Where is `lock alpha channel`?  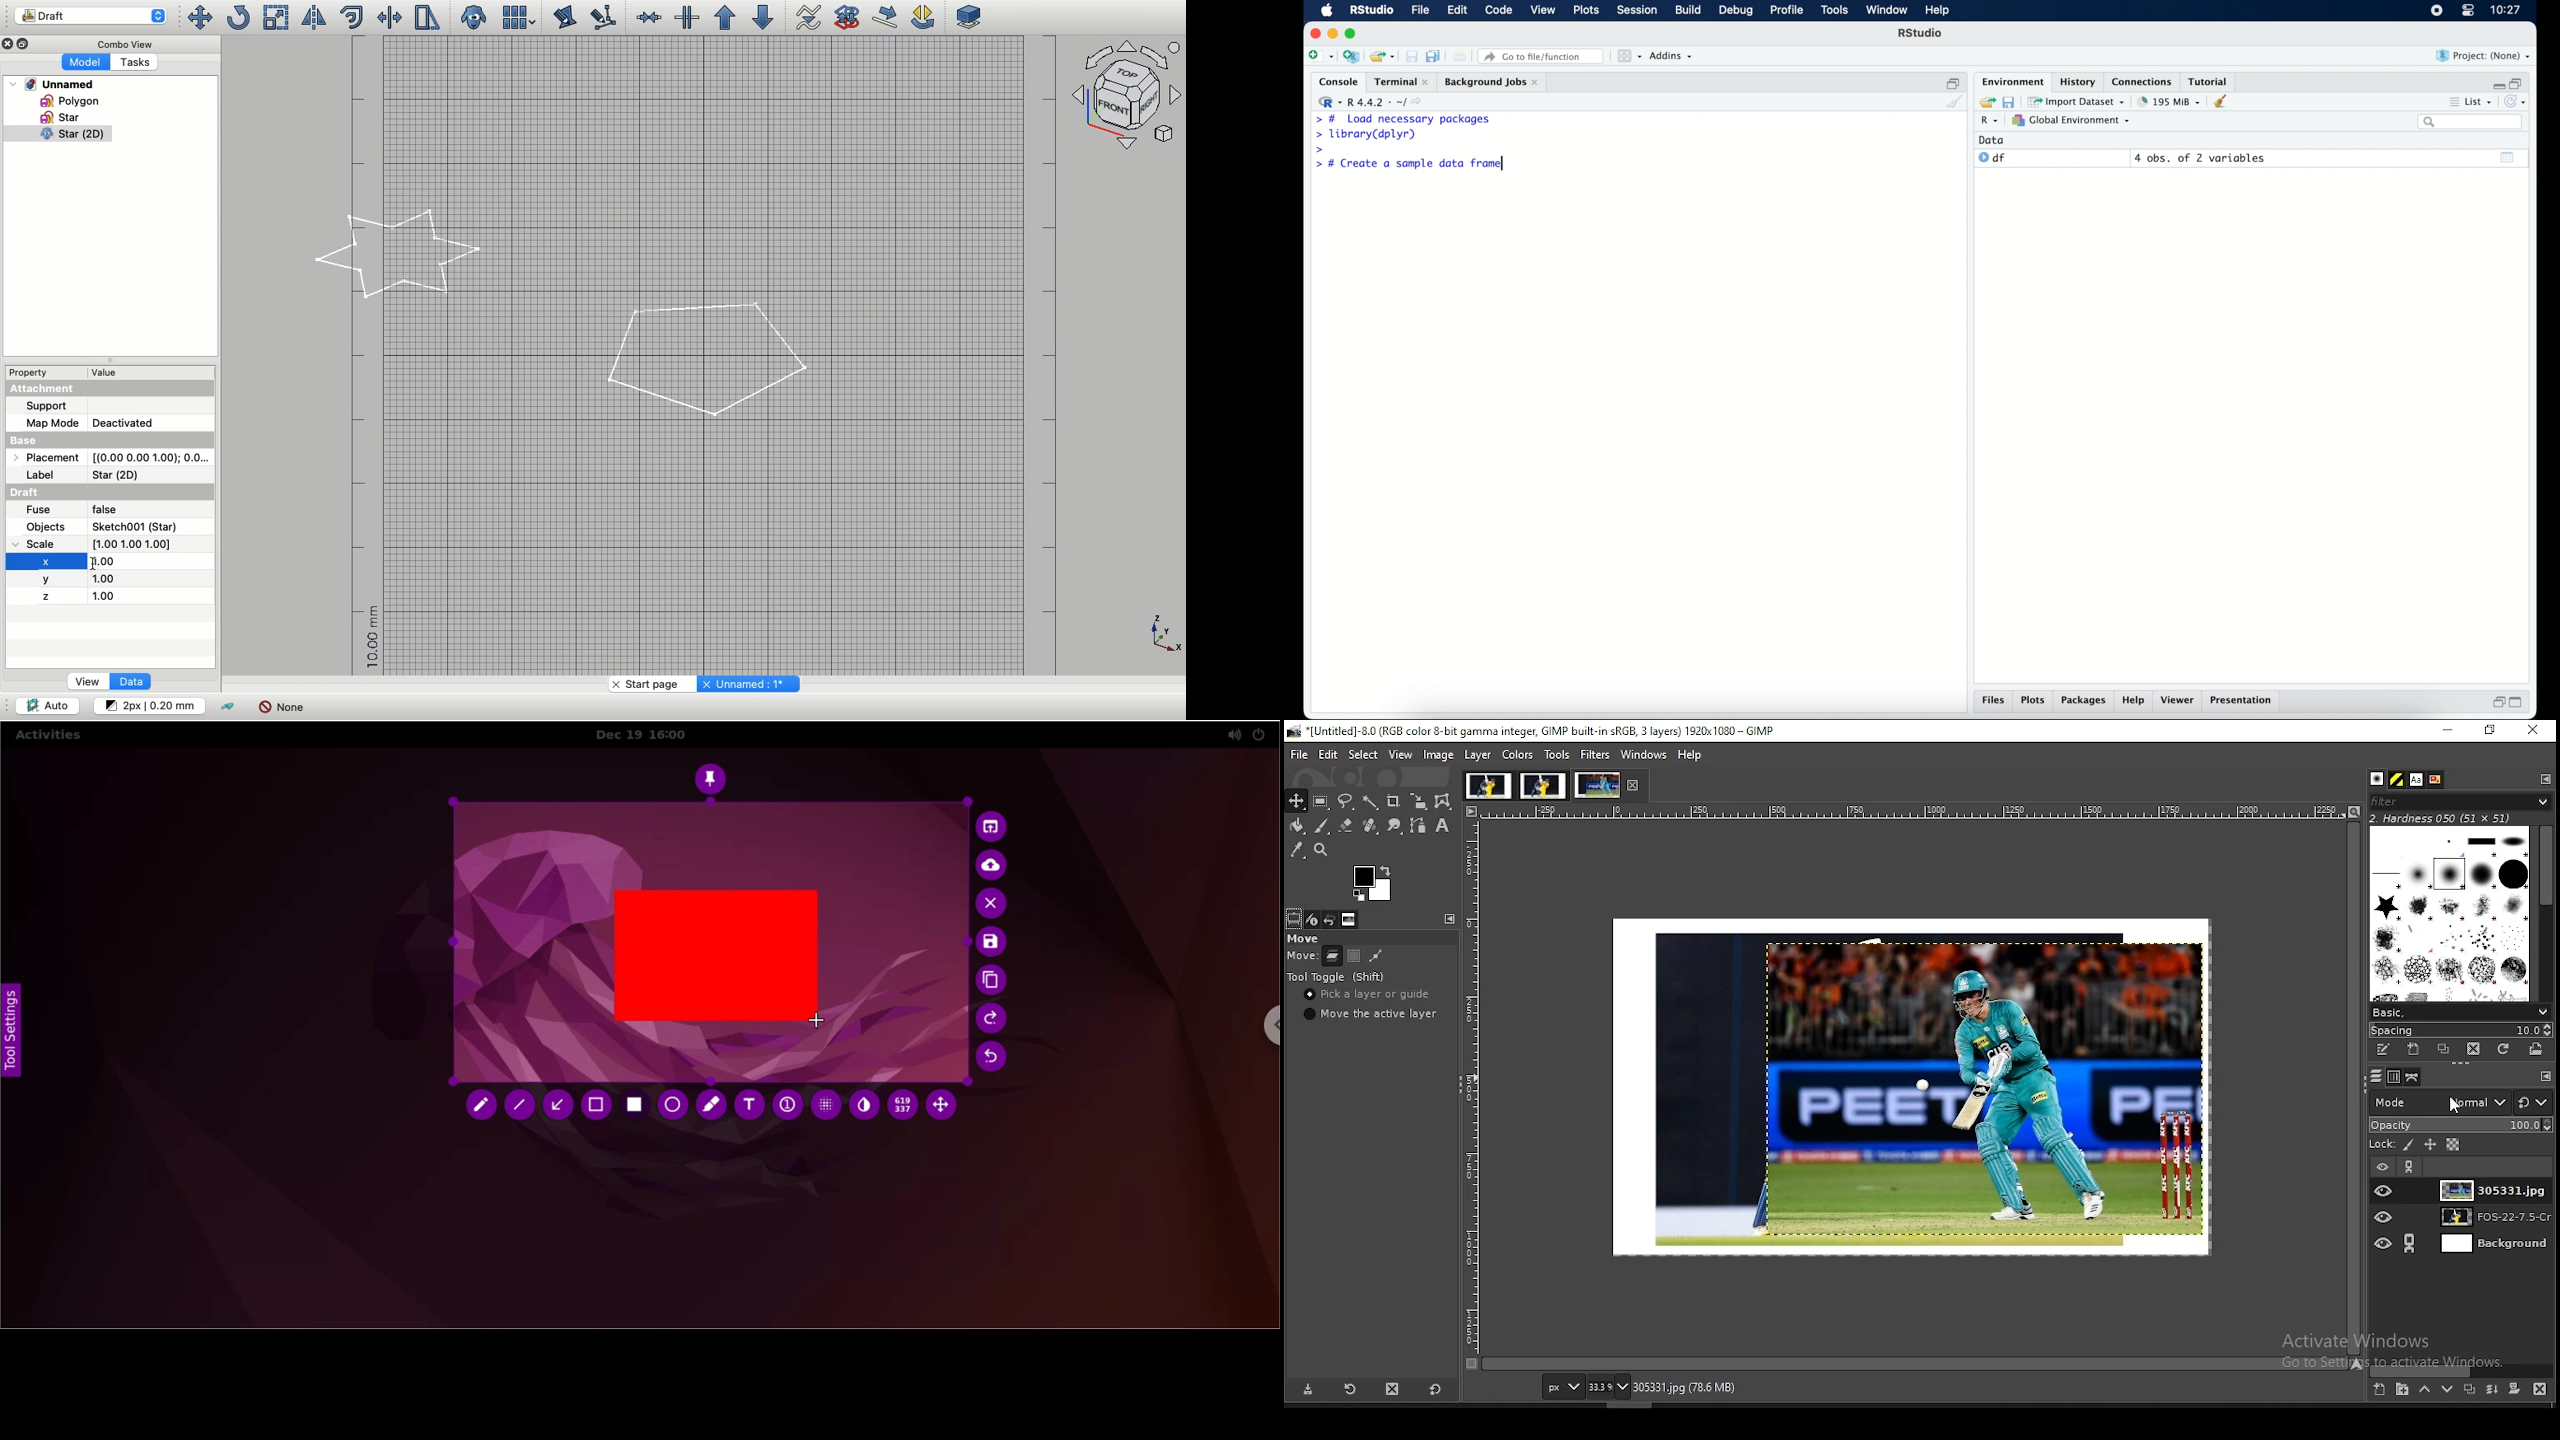
lock alpha channel is located at coordinates (2452, 1146).